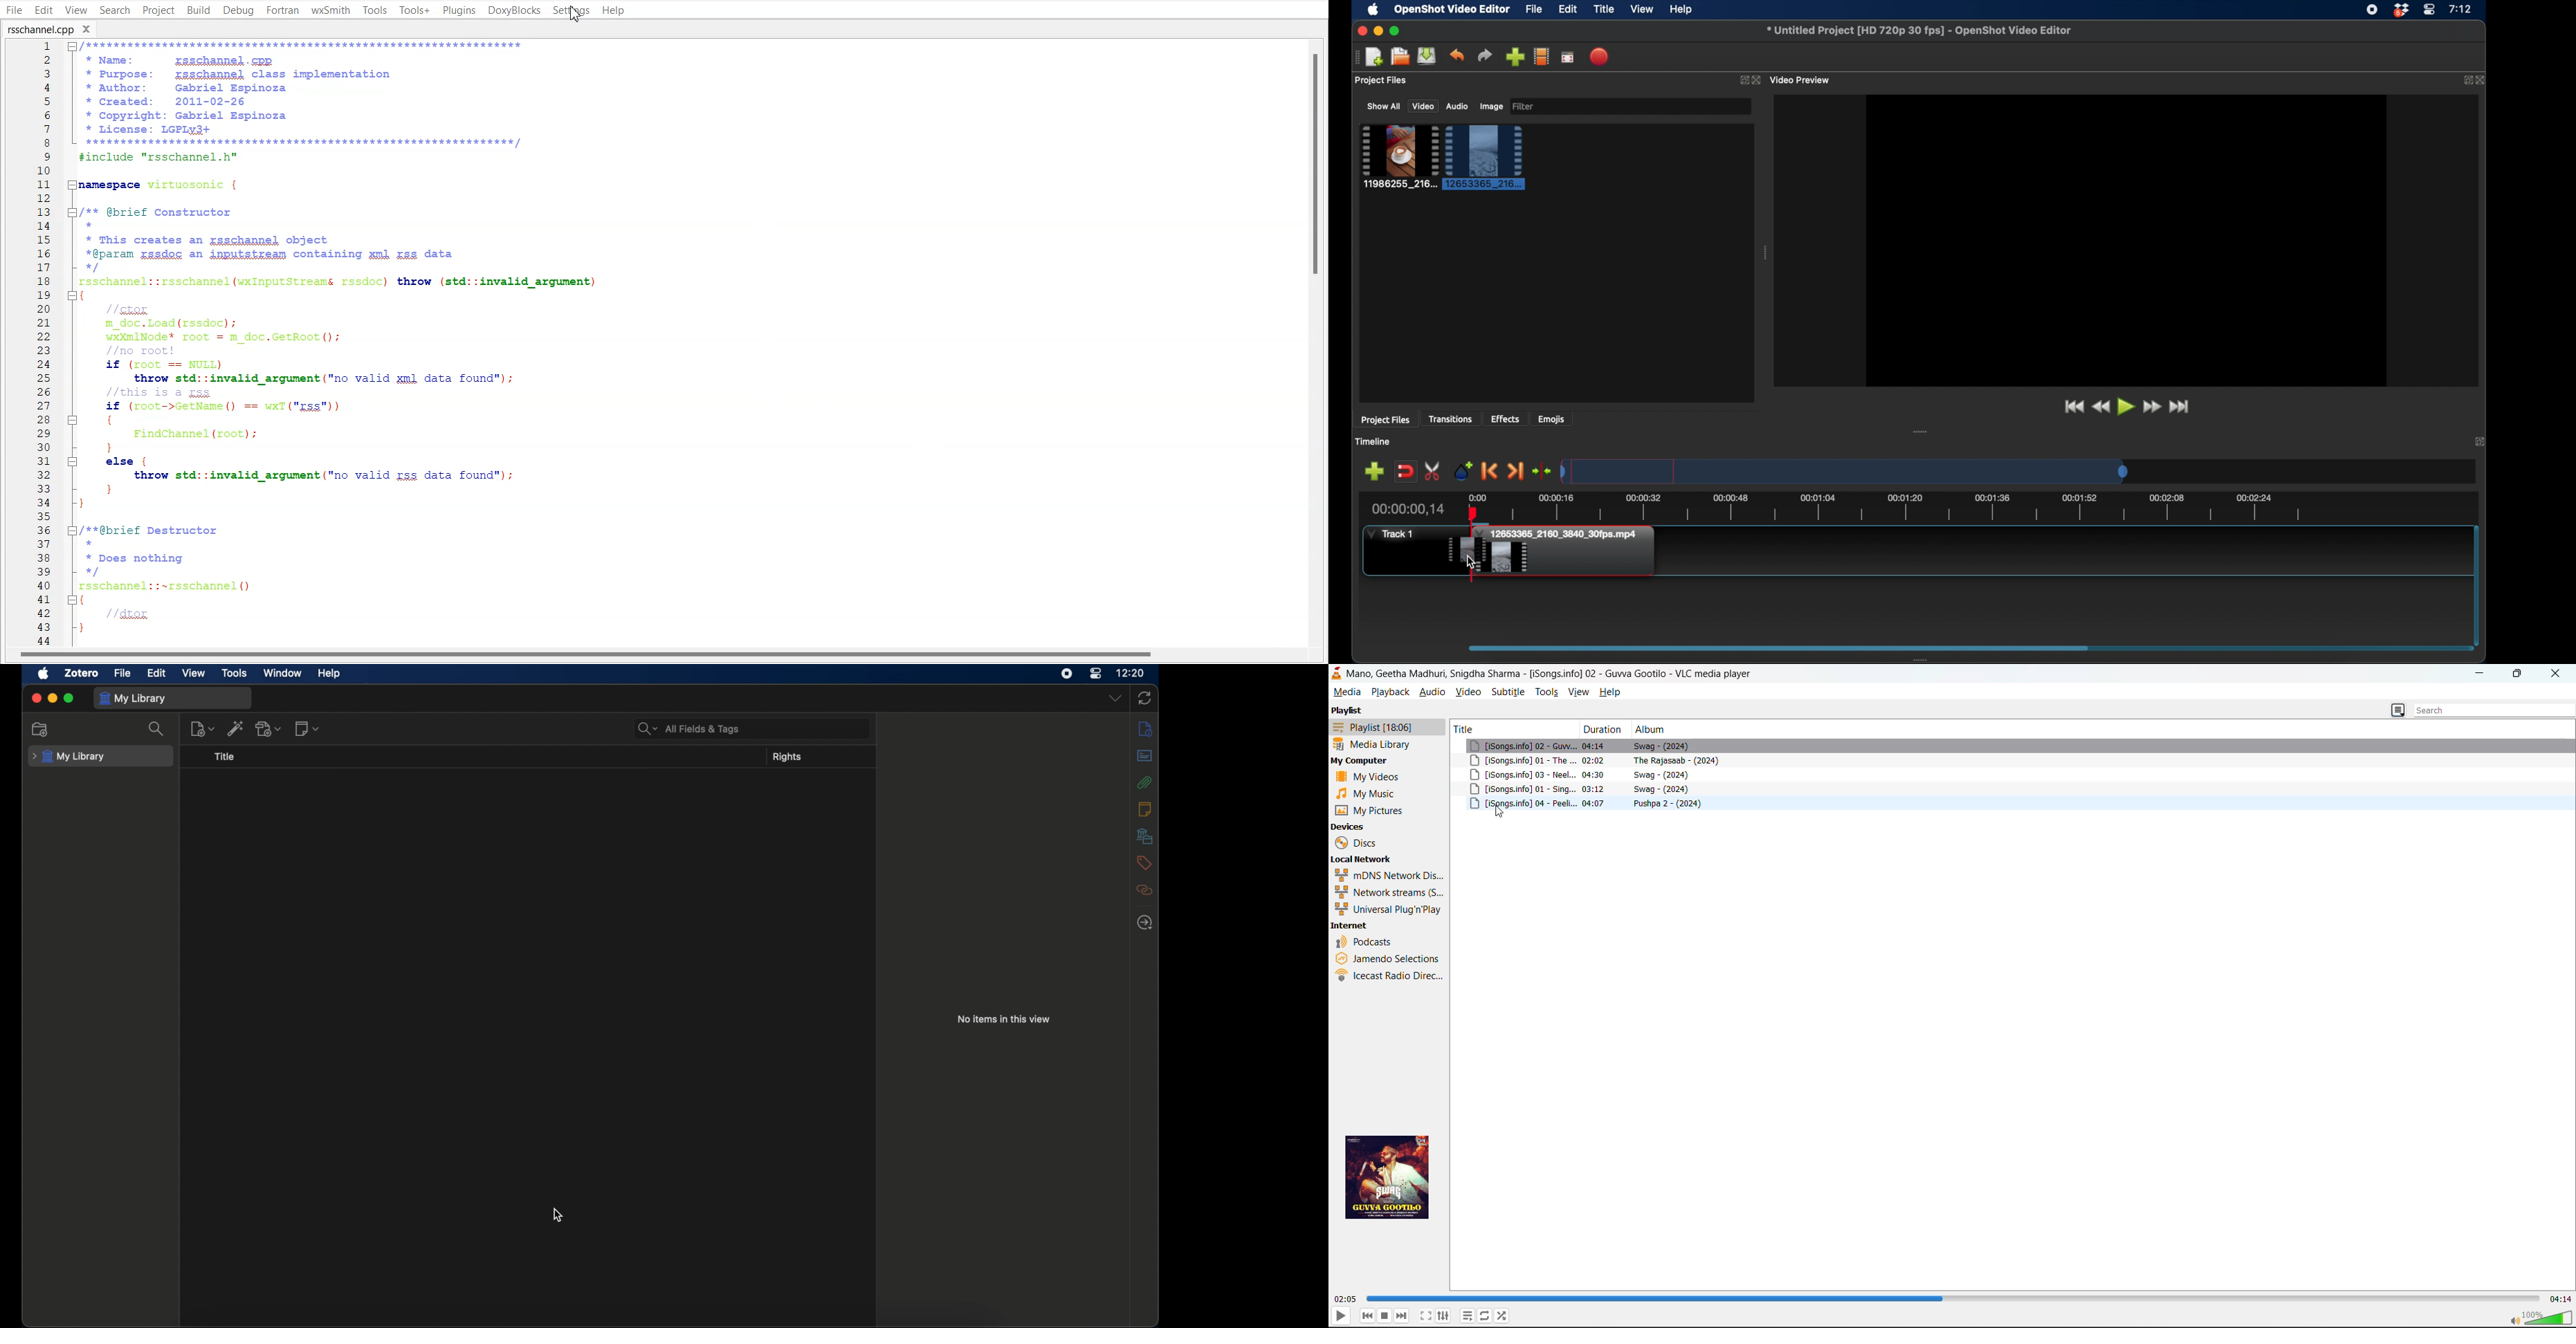 The height and width of the screenshot is (1344, 2576). Describe the element at coordinates (1765, 253) in the screenshot. I see `drag handle` at that location.